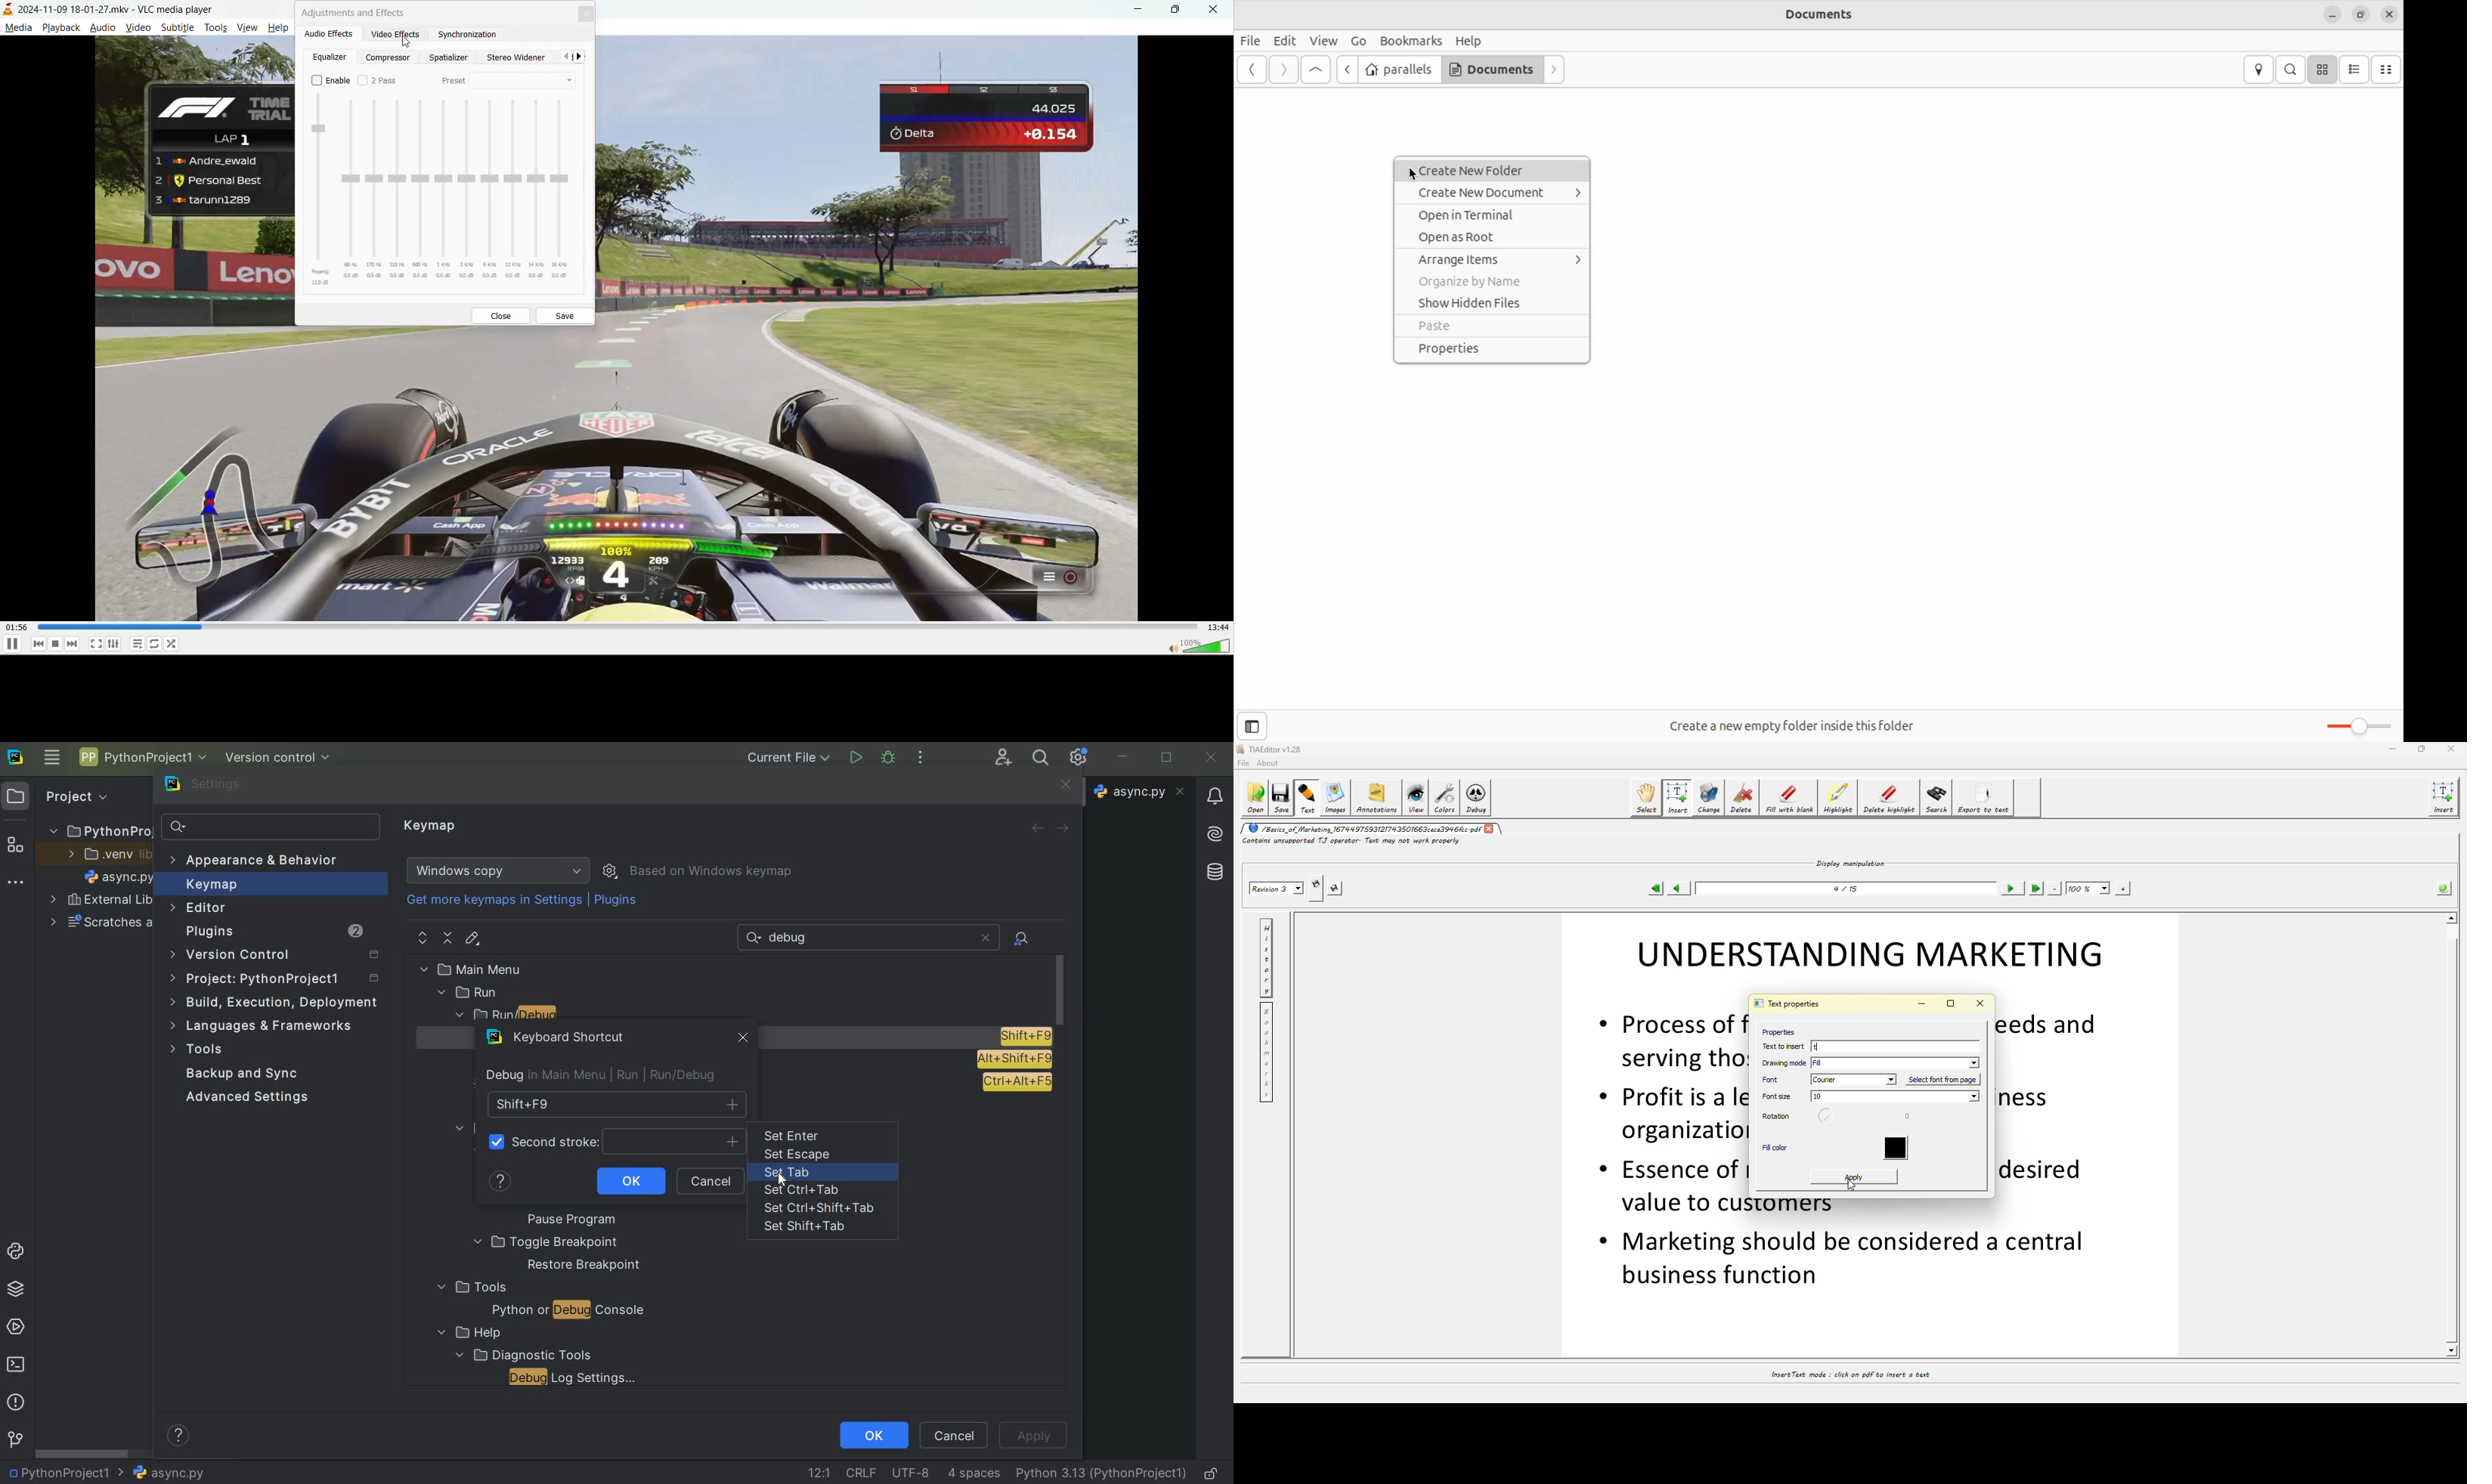  What do you see at coordinates (244, 1097) in the screenshot?
I see `advanced settings` at bounding box center [244, 1097].